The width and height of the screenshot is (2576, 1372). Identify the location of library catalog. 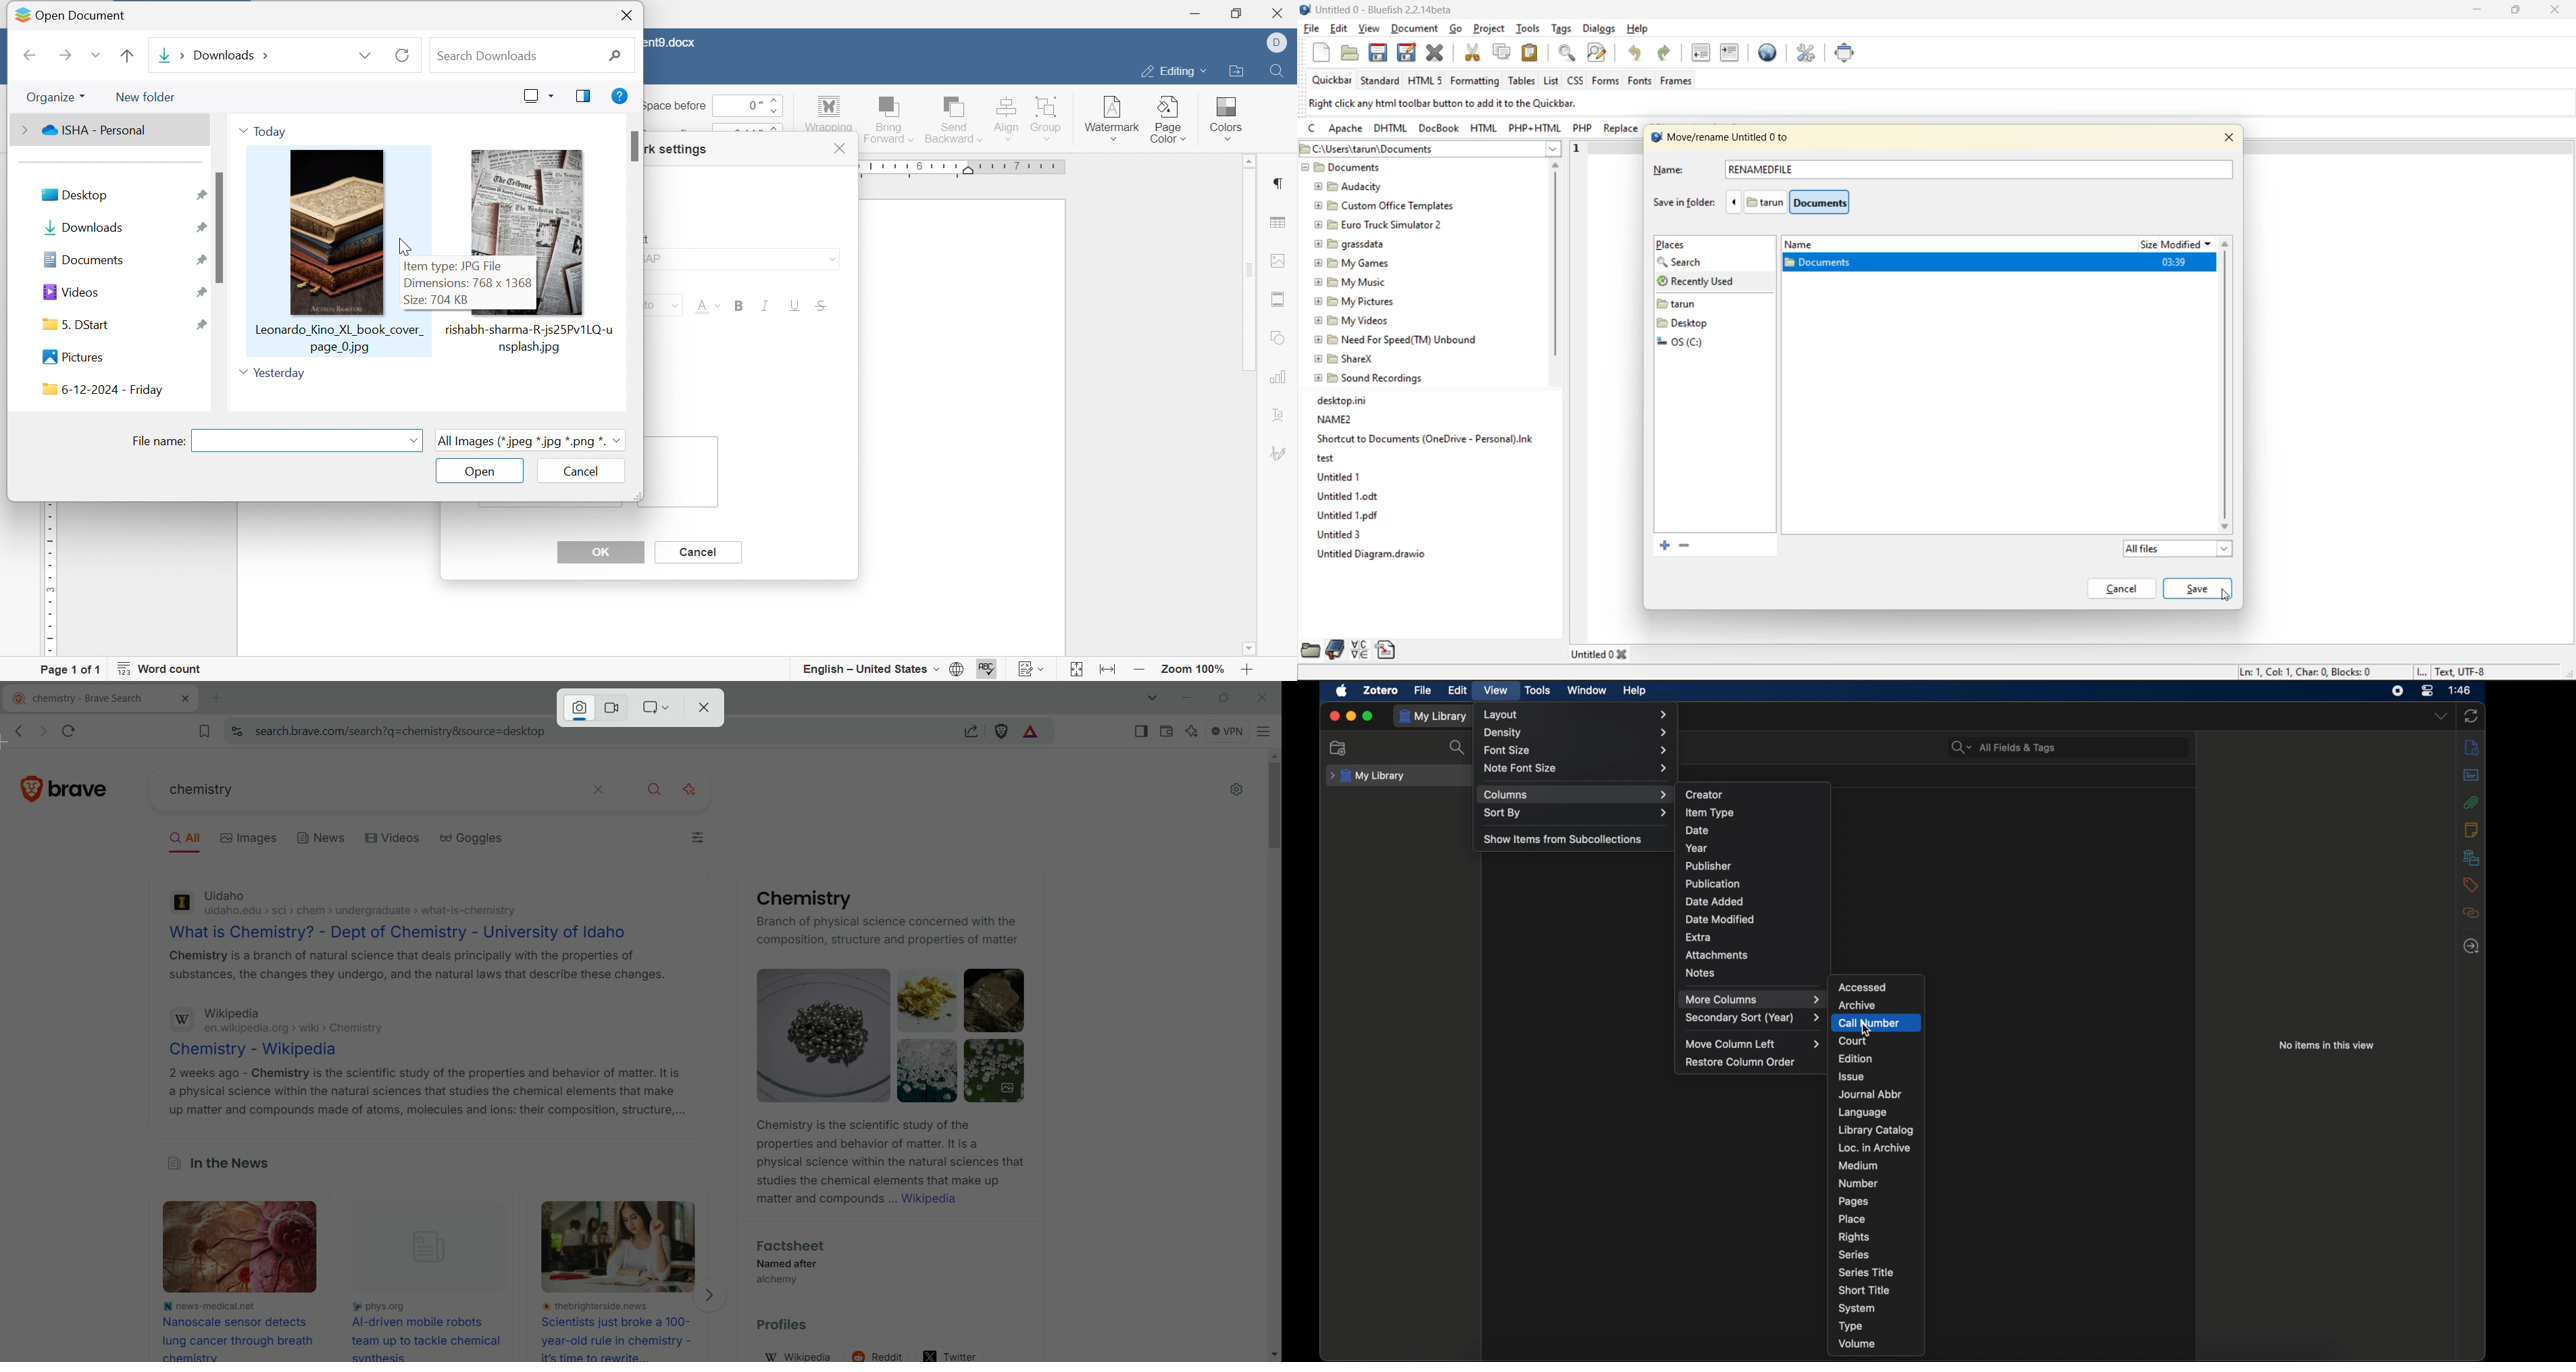
(1876, 1130).